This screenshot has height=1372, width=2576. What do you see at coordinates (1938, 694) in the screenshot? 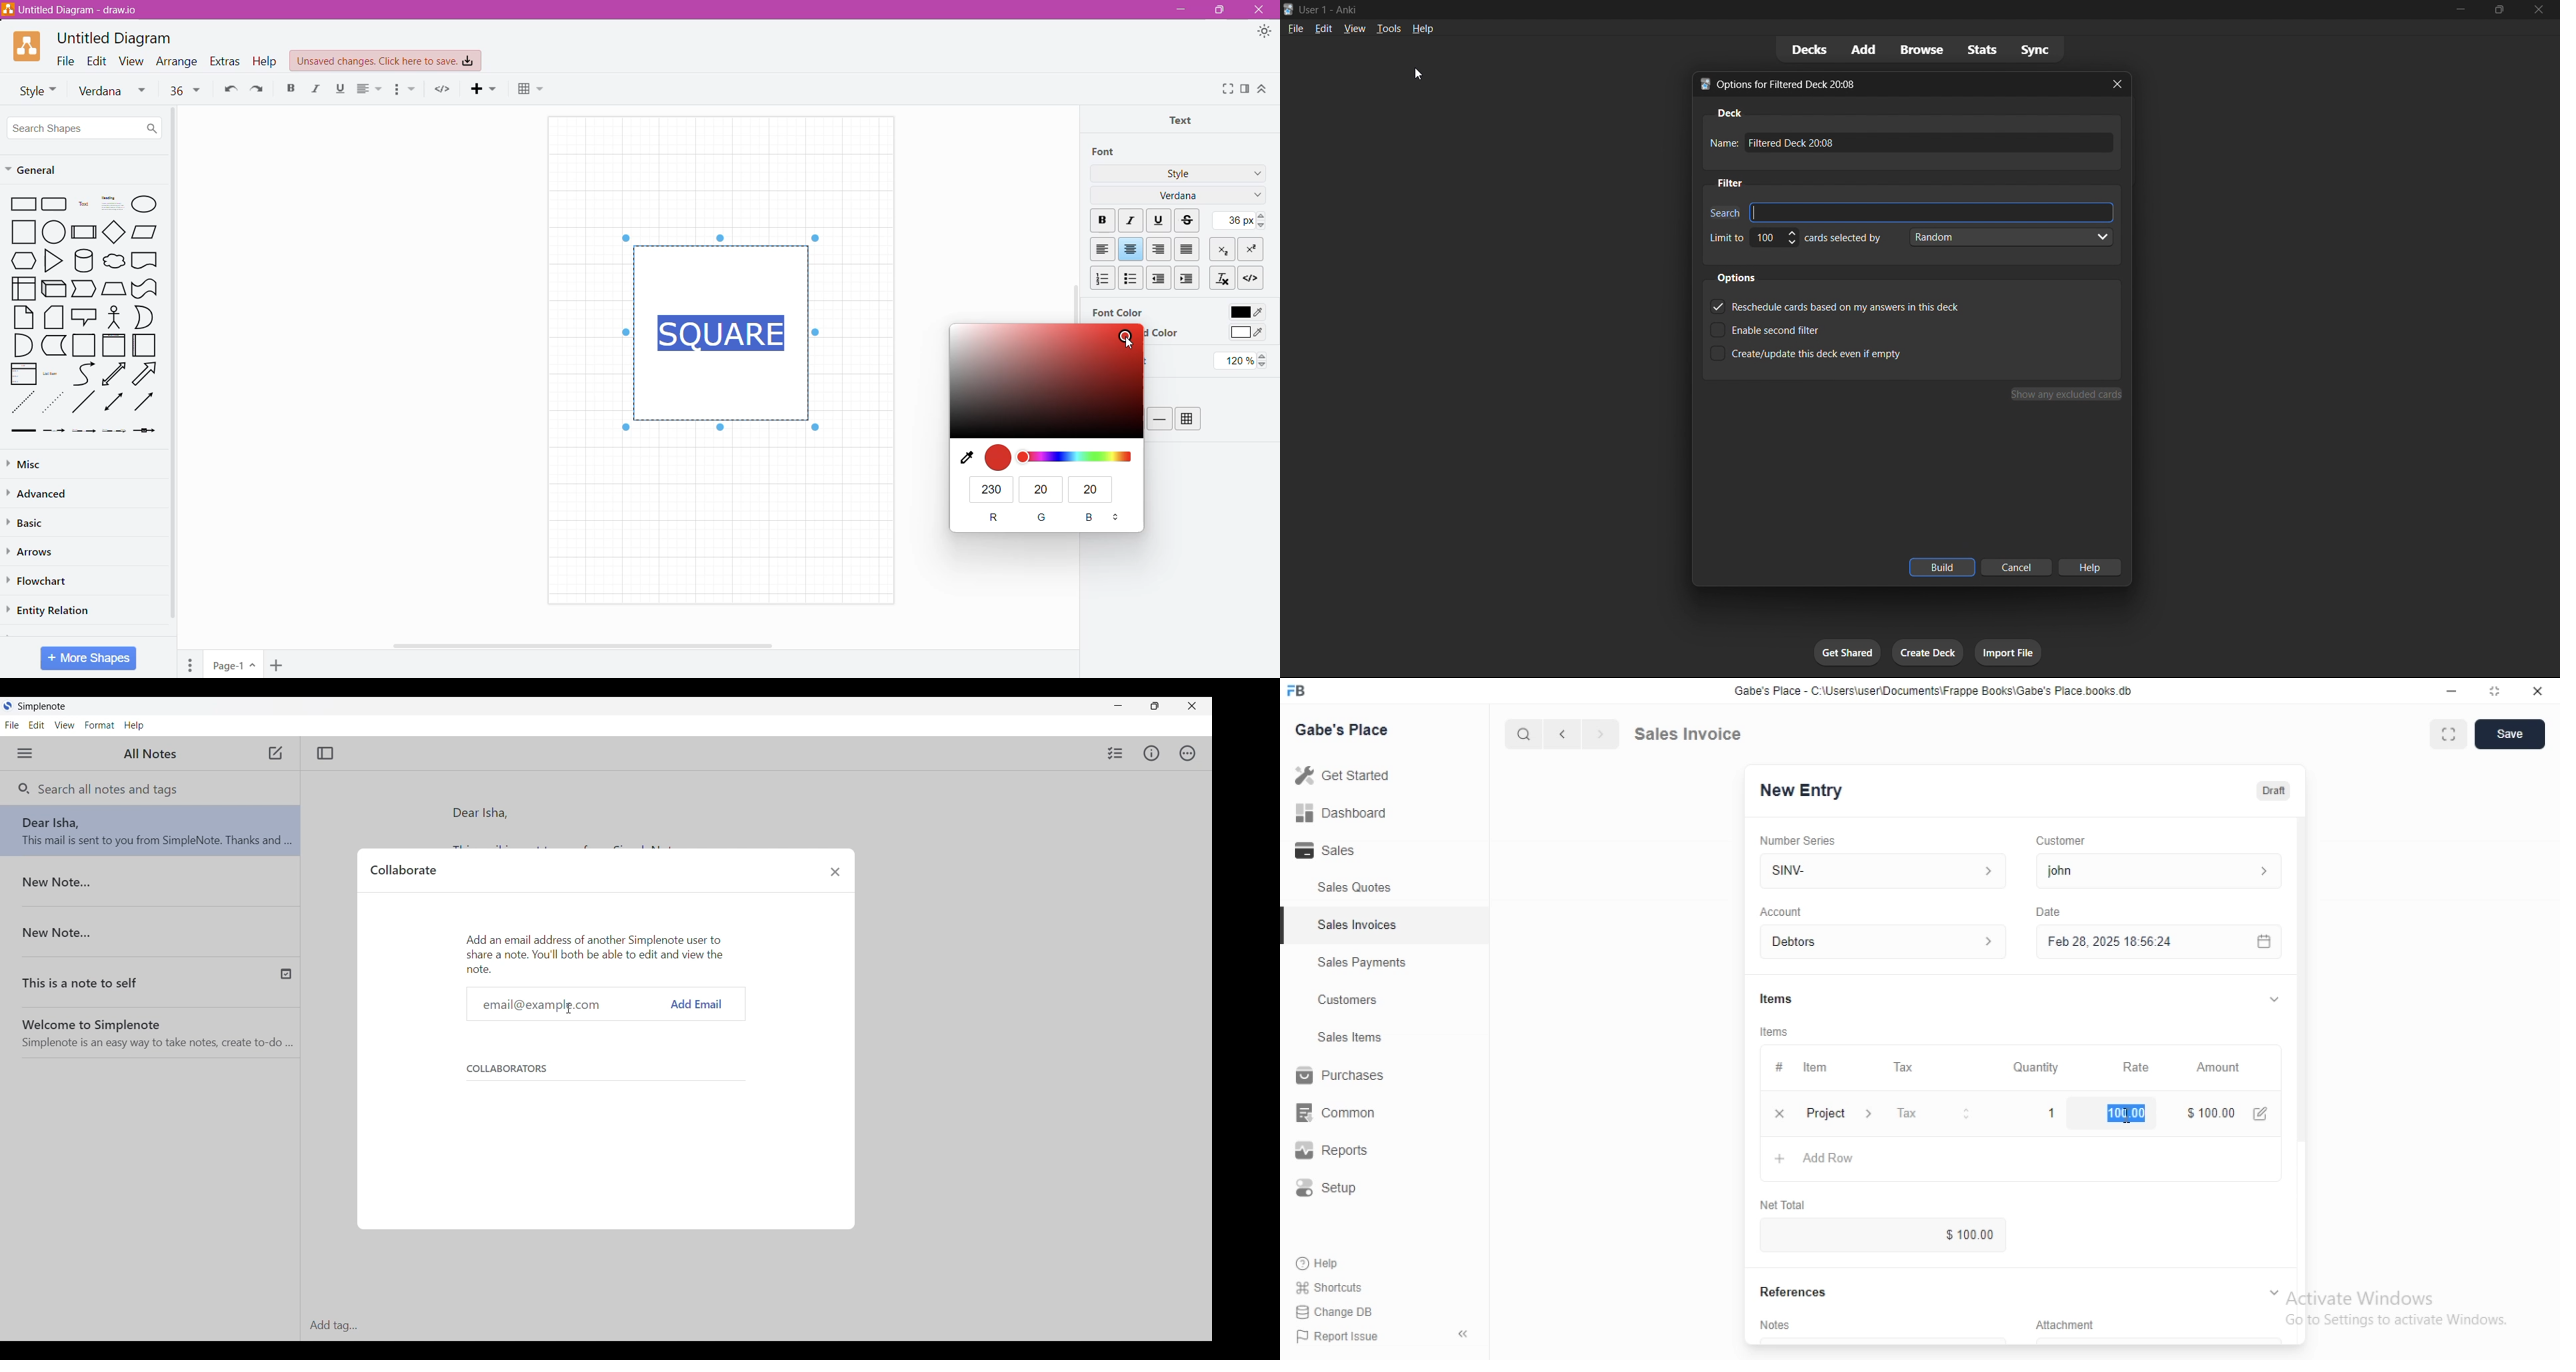
I see `Gabe's Place - C \Wsers\usenDocuments\Frappe Books\Gabe's Place books db` at bounding box center [1938, 694].